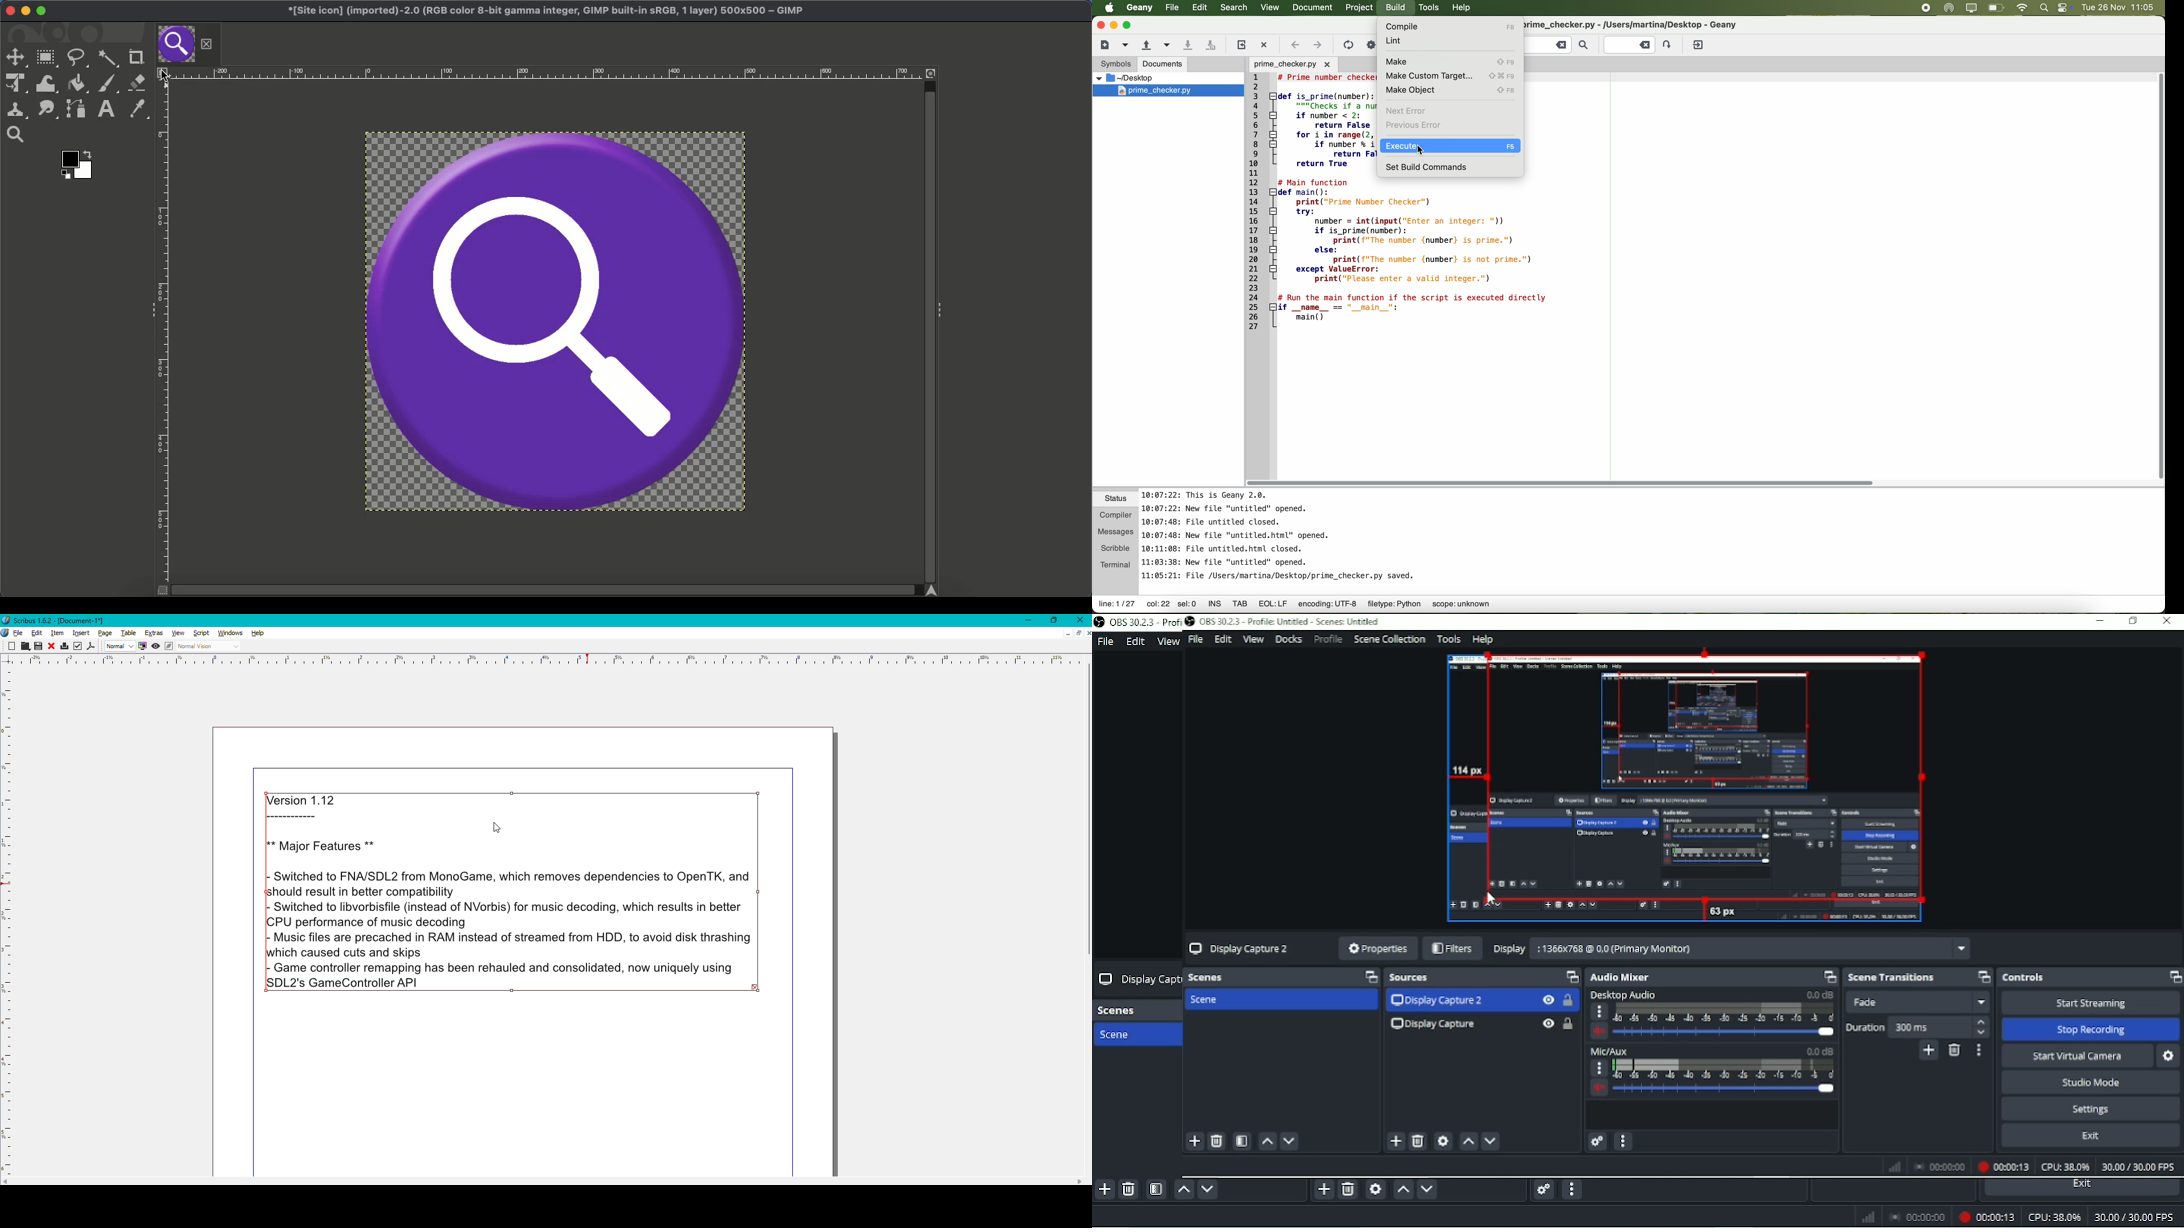  I want to click on Network, so click(1869, 1216).